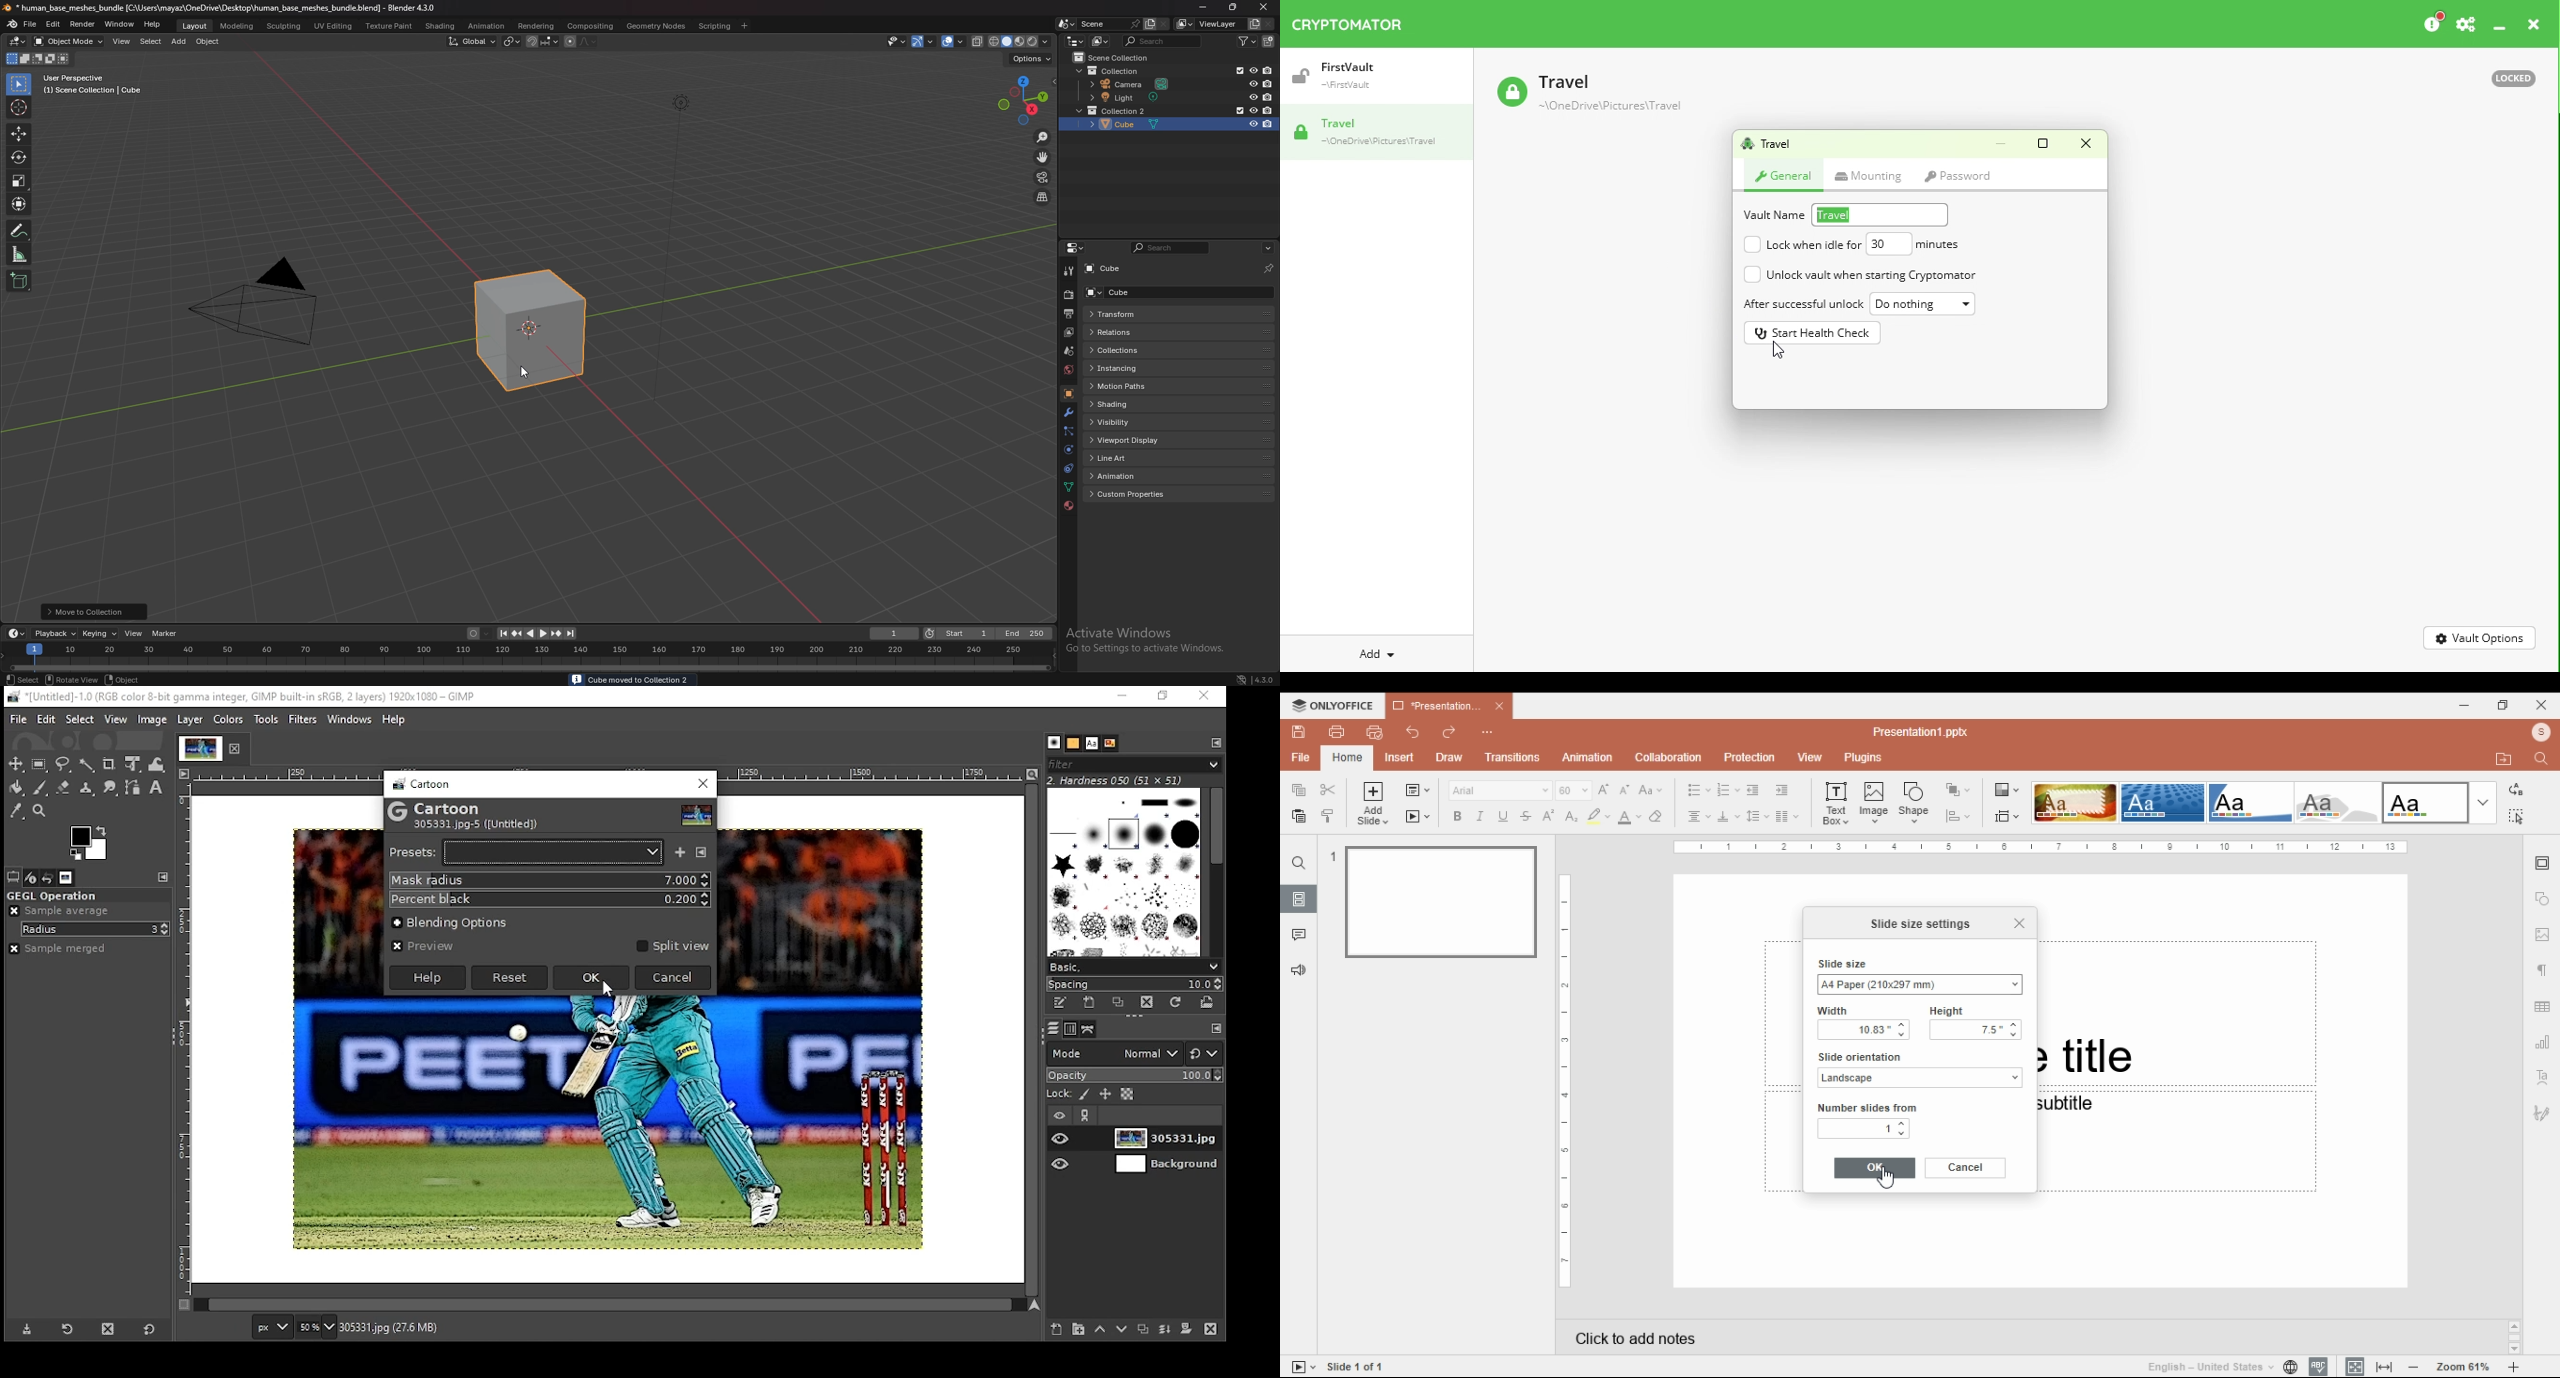 The height and width of the screenshot is (1400, 2576). What do you see at coordinates (1031, 57) in the screenshot?
I see `options` at bounding box center [1031, 57].